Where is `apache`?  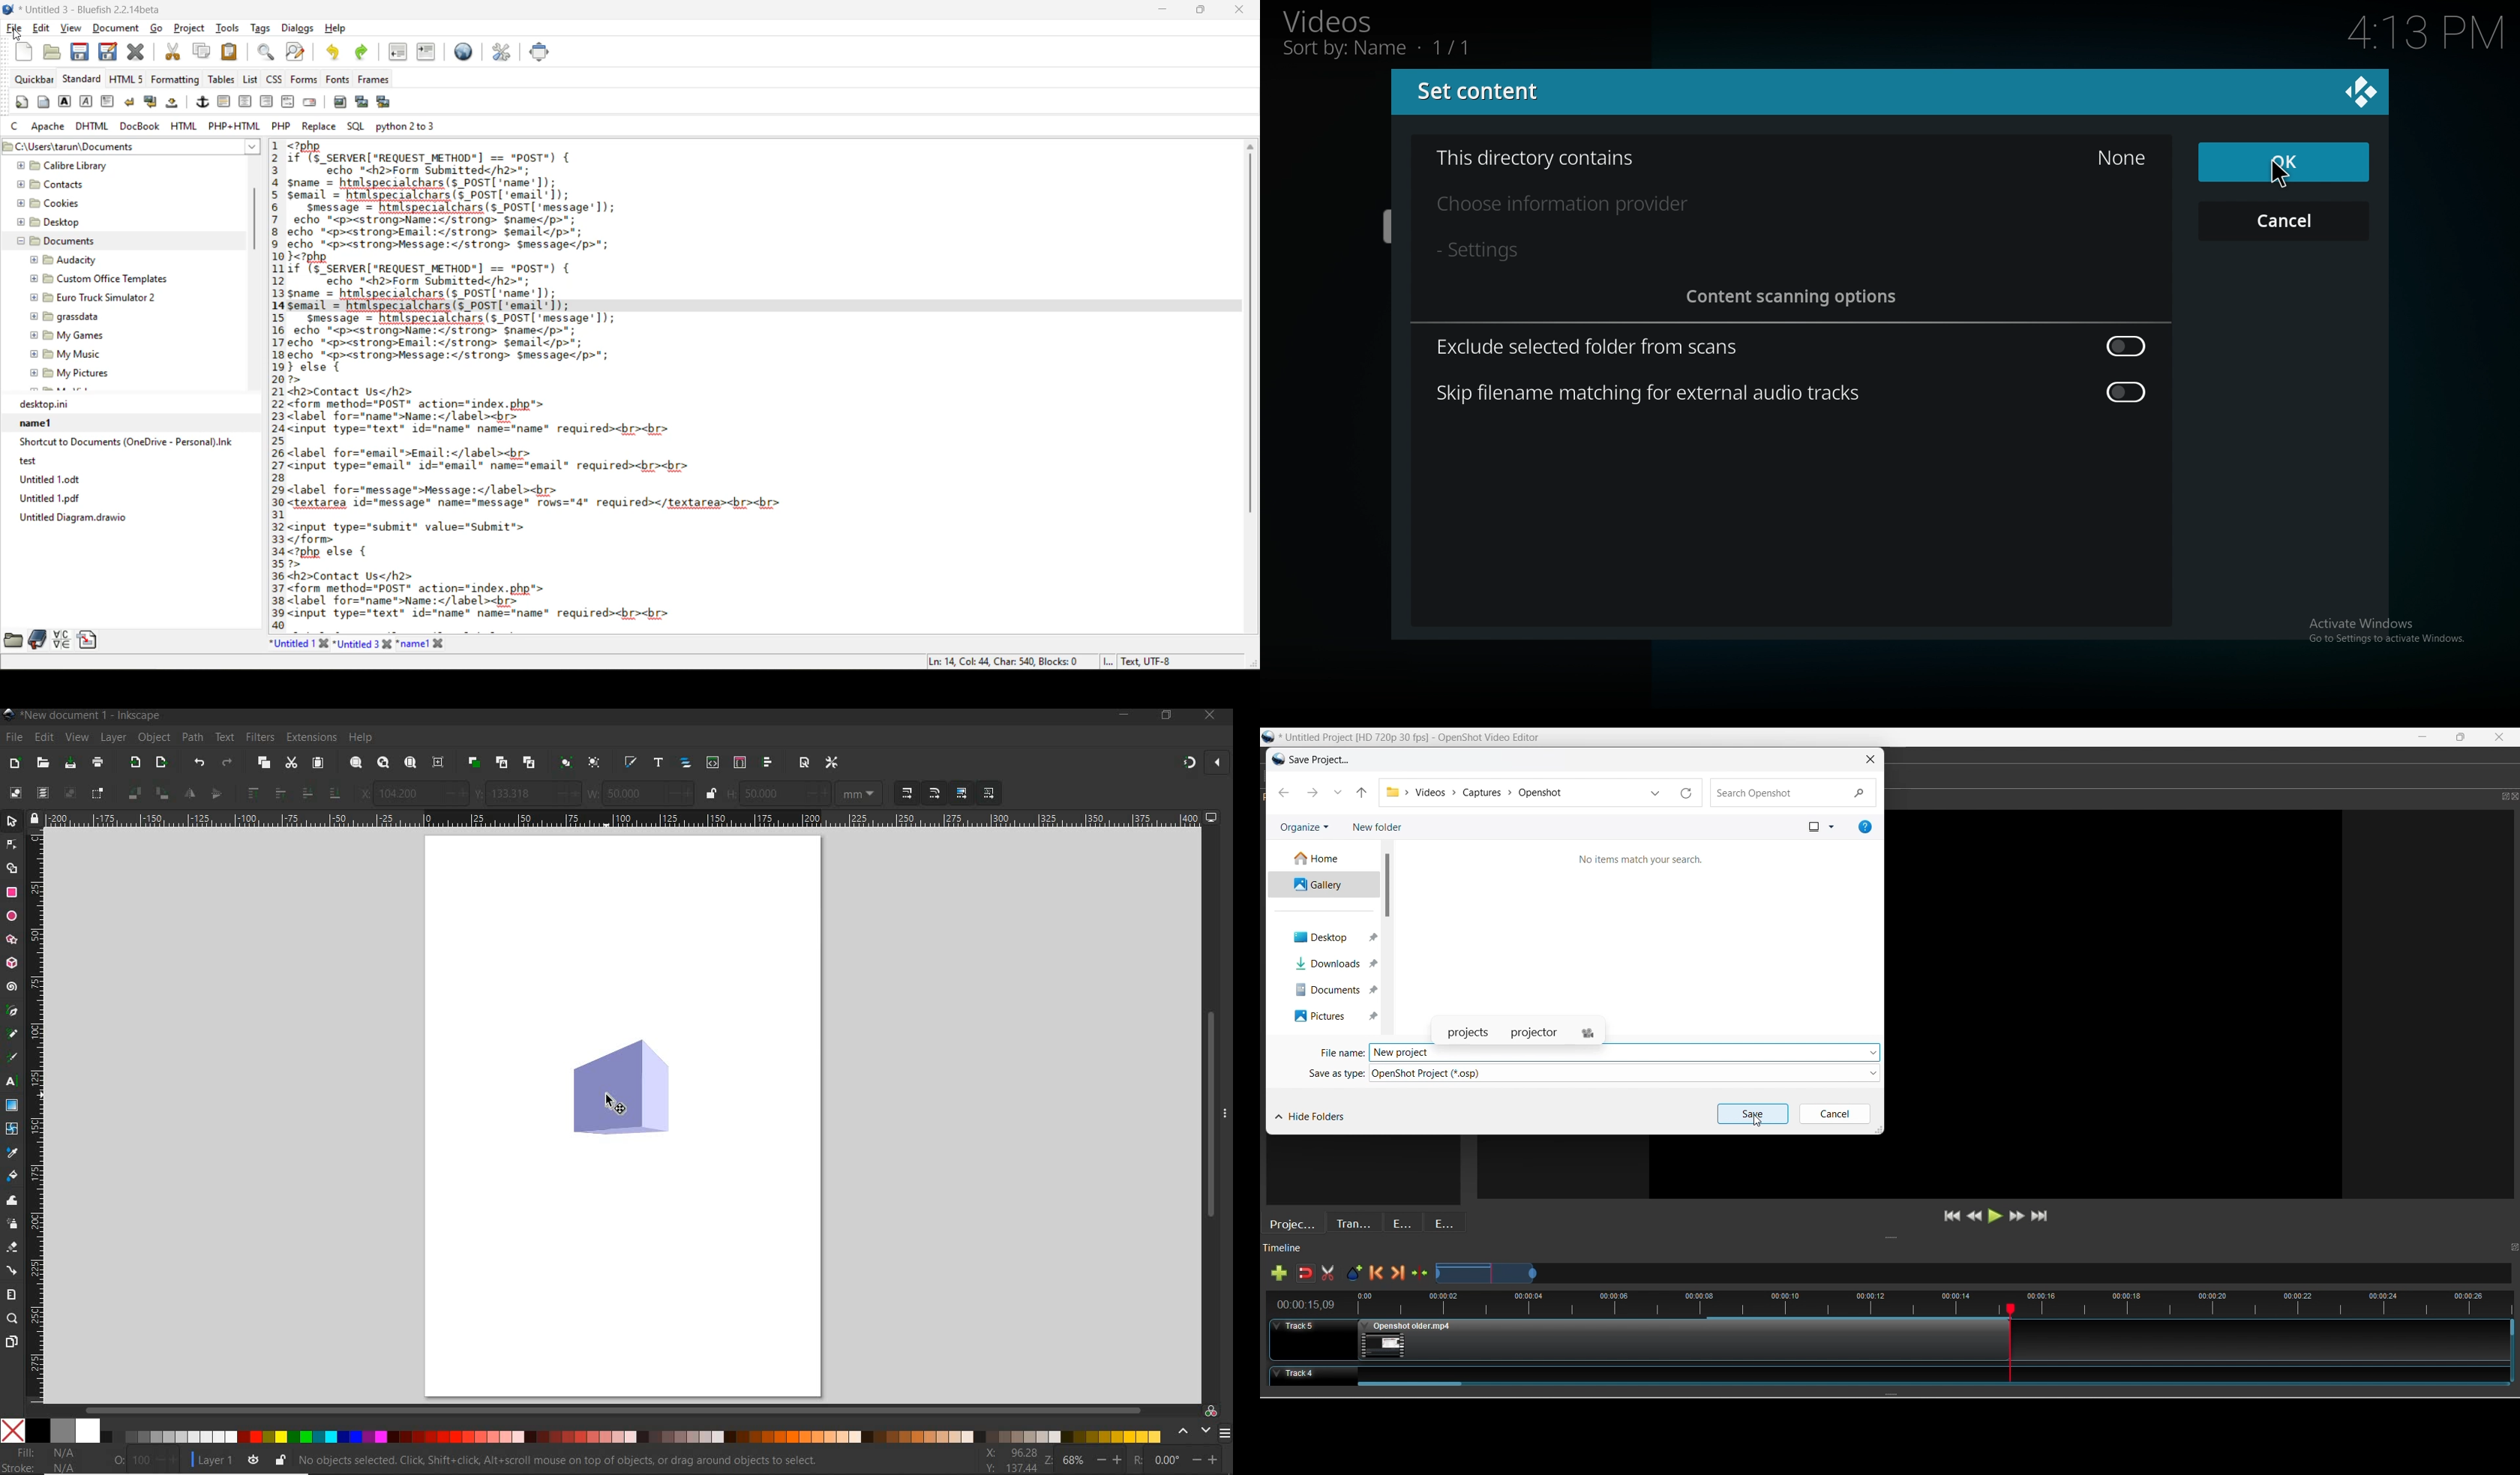
apache is located at coordinates (49, 127).